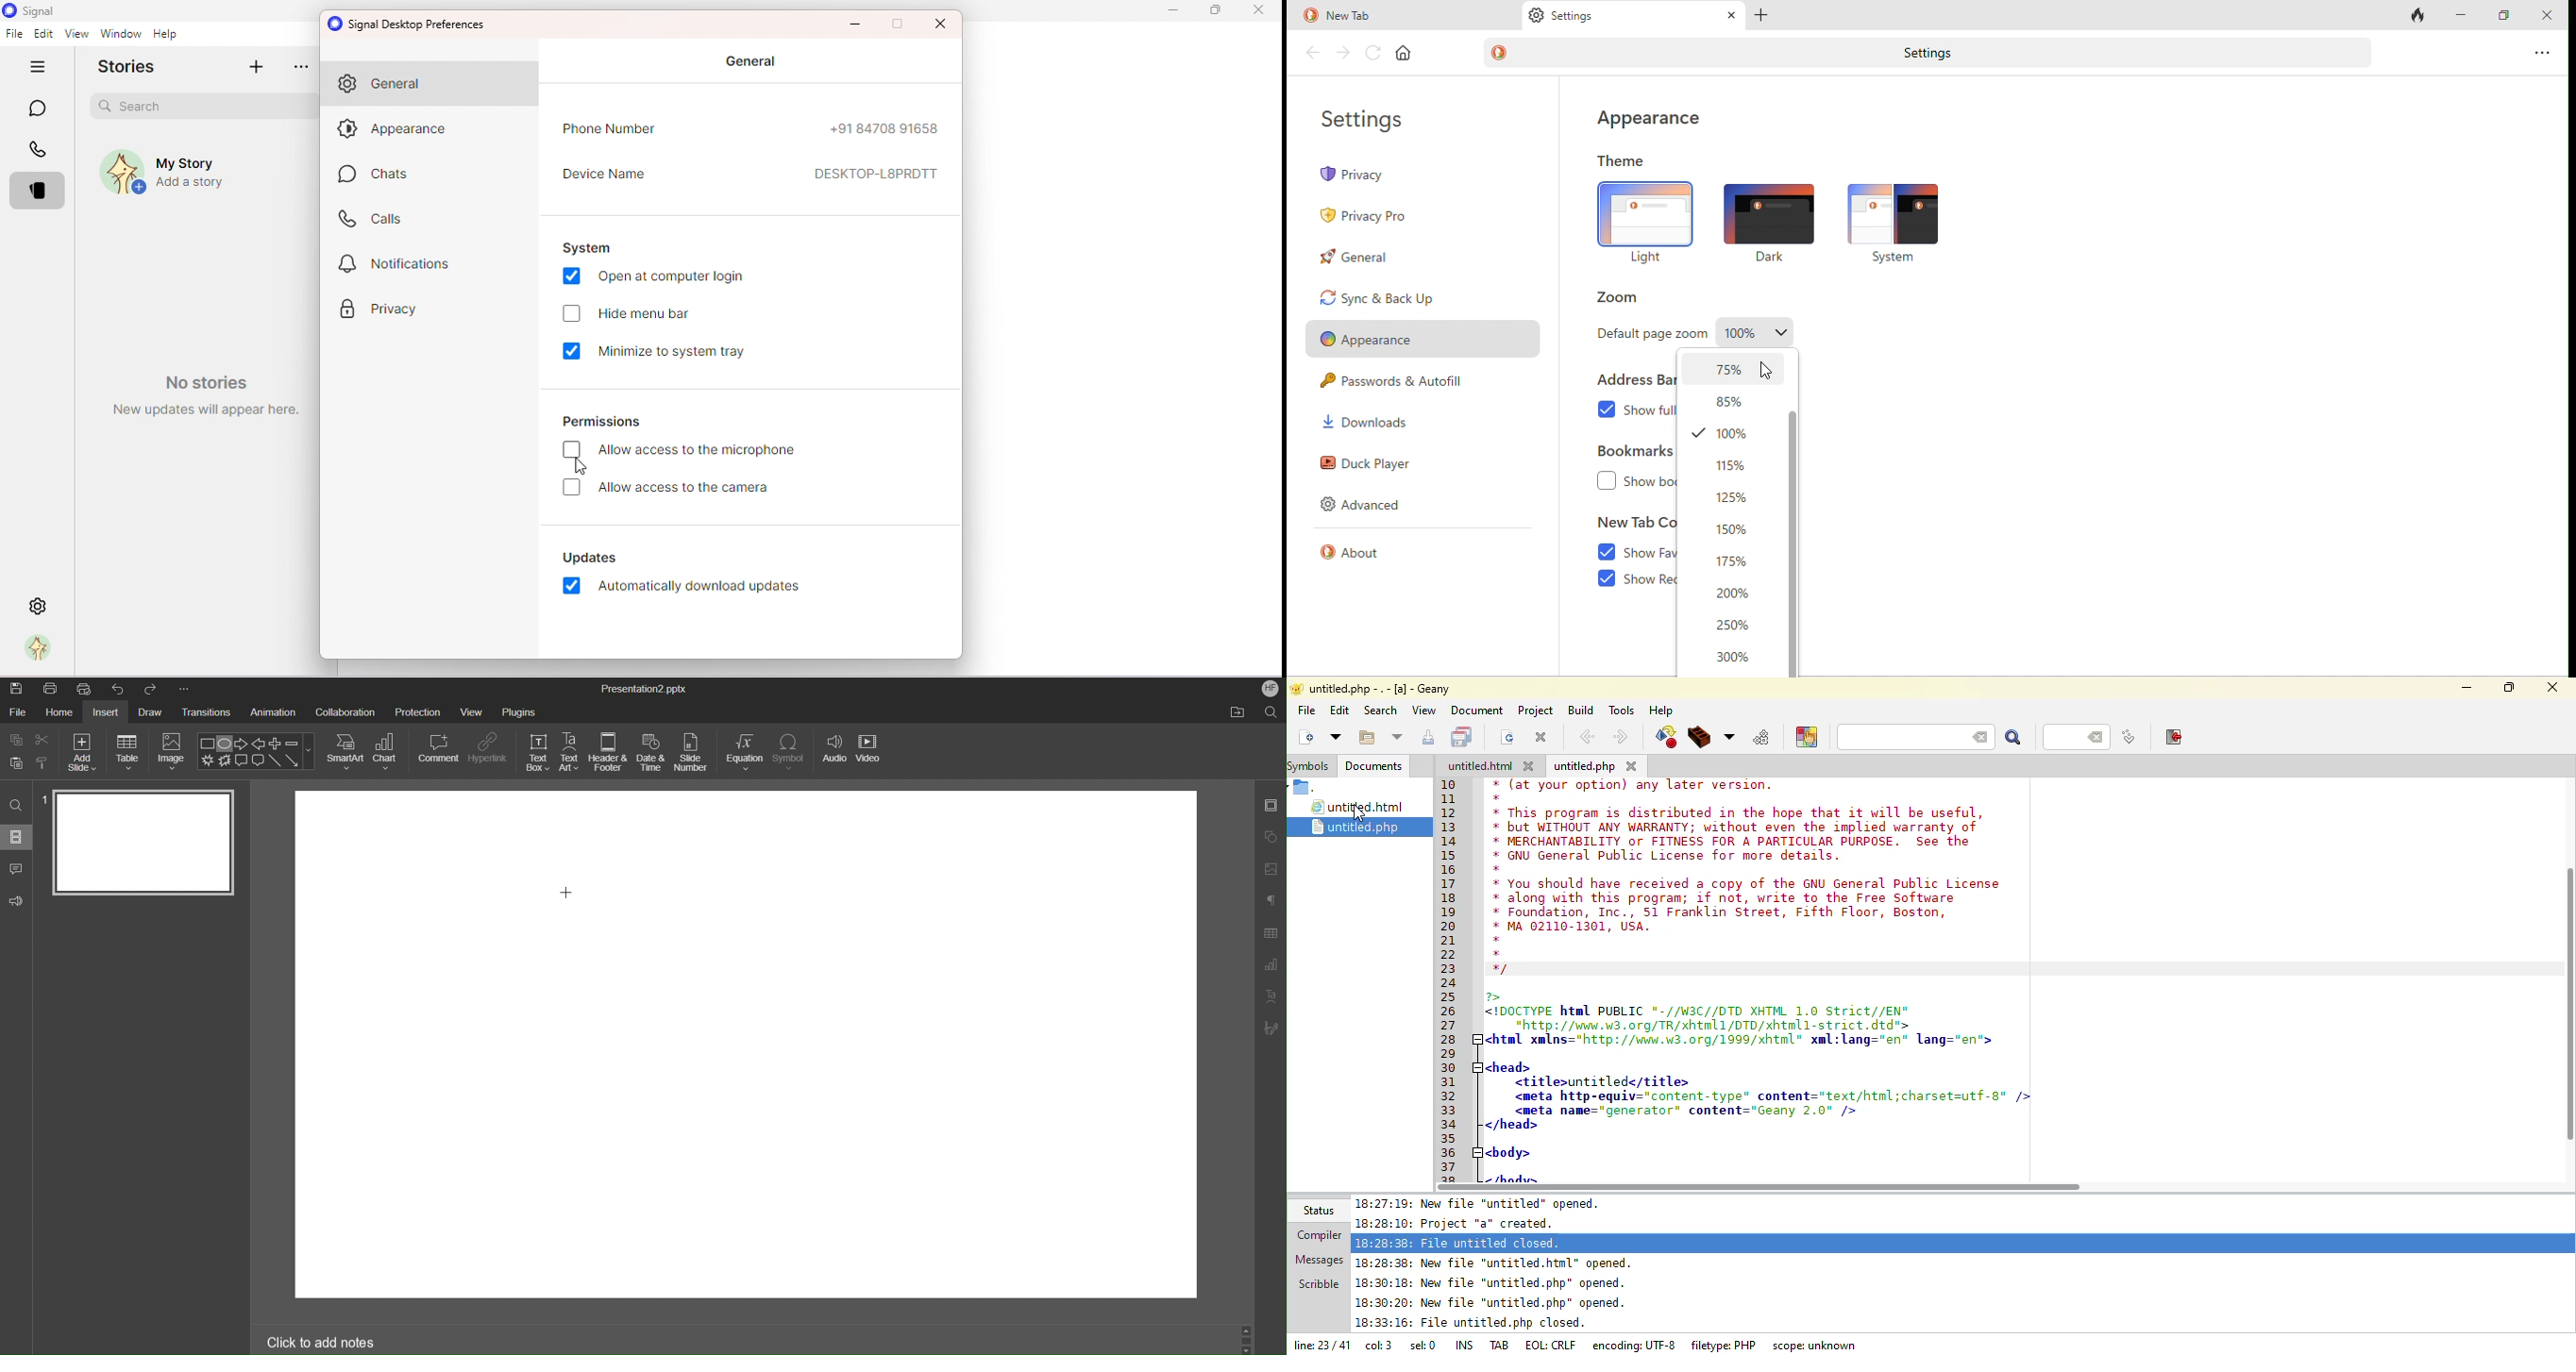  I want to click on create from template, so click(1339, 738).